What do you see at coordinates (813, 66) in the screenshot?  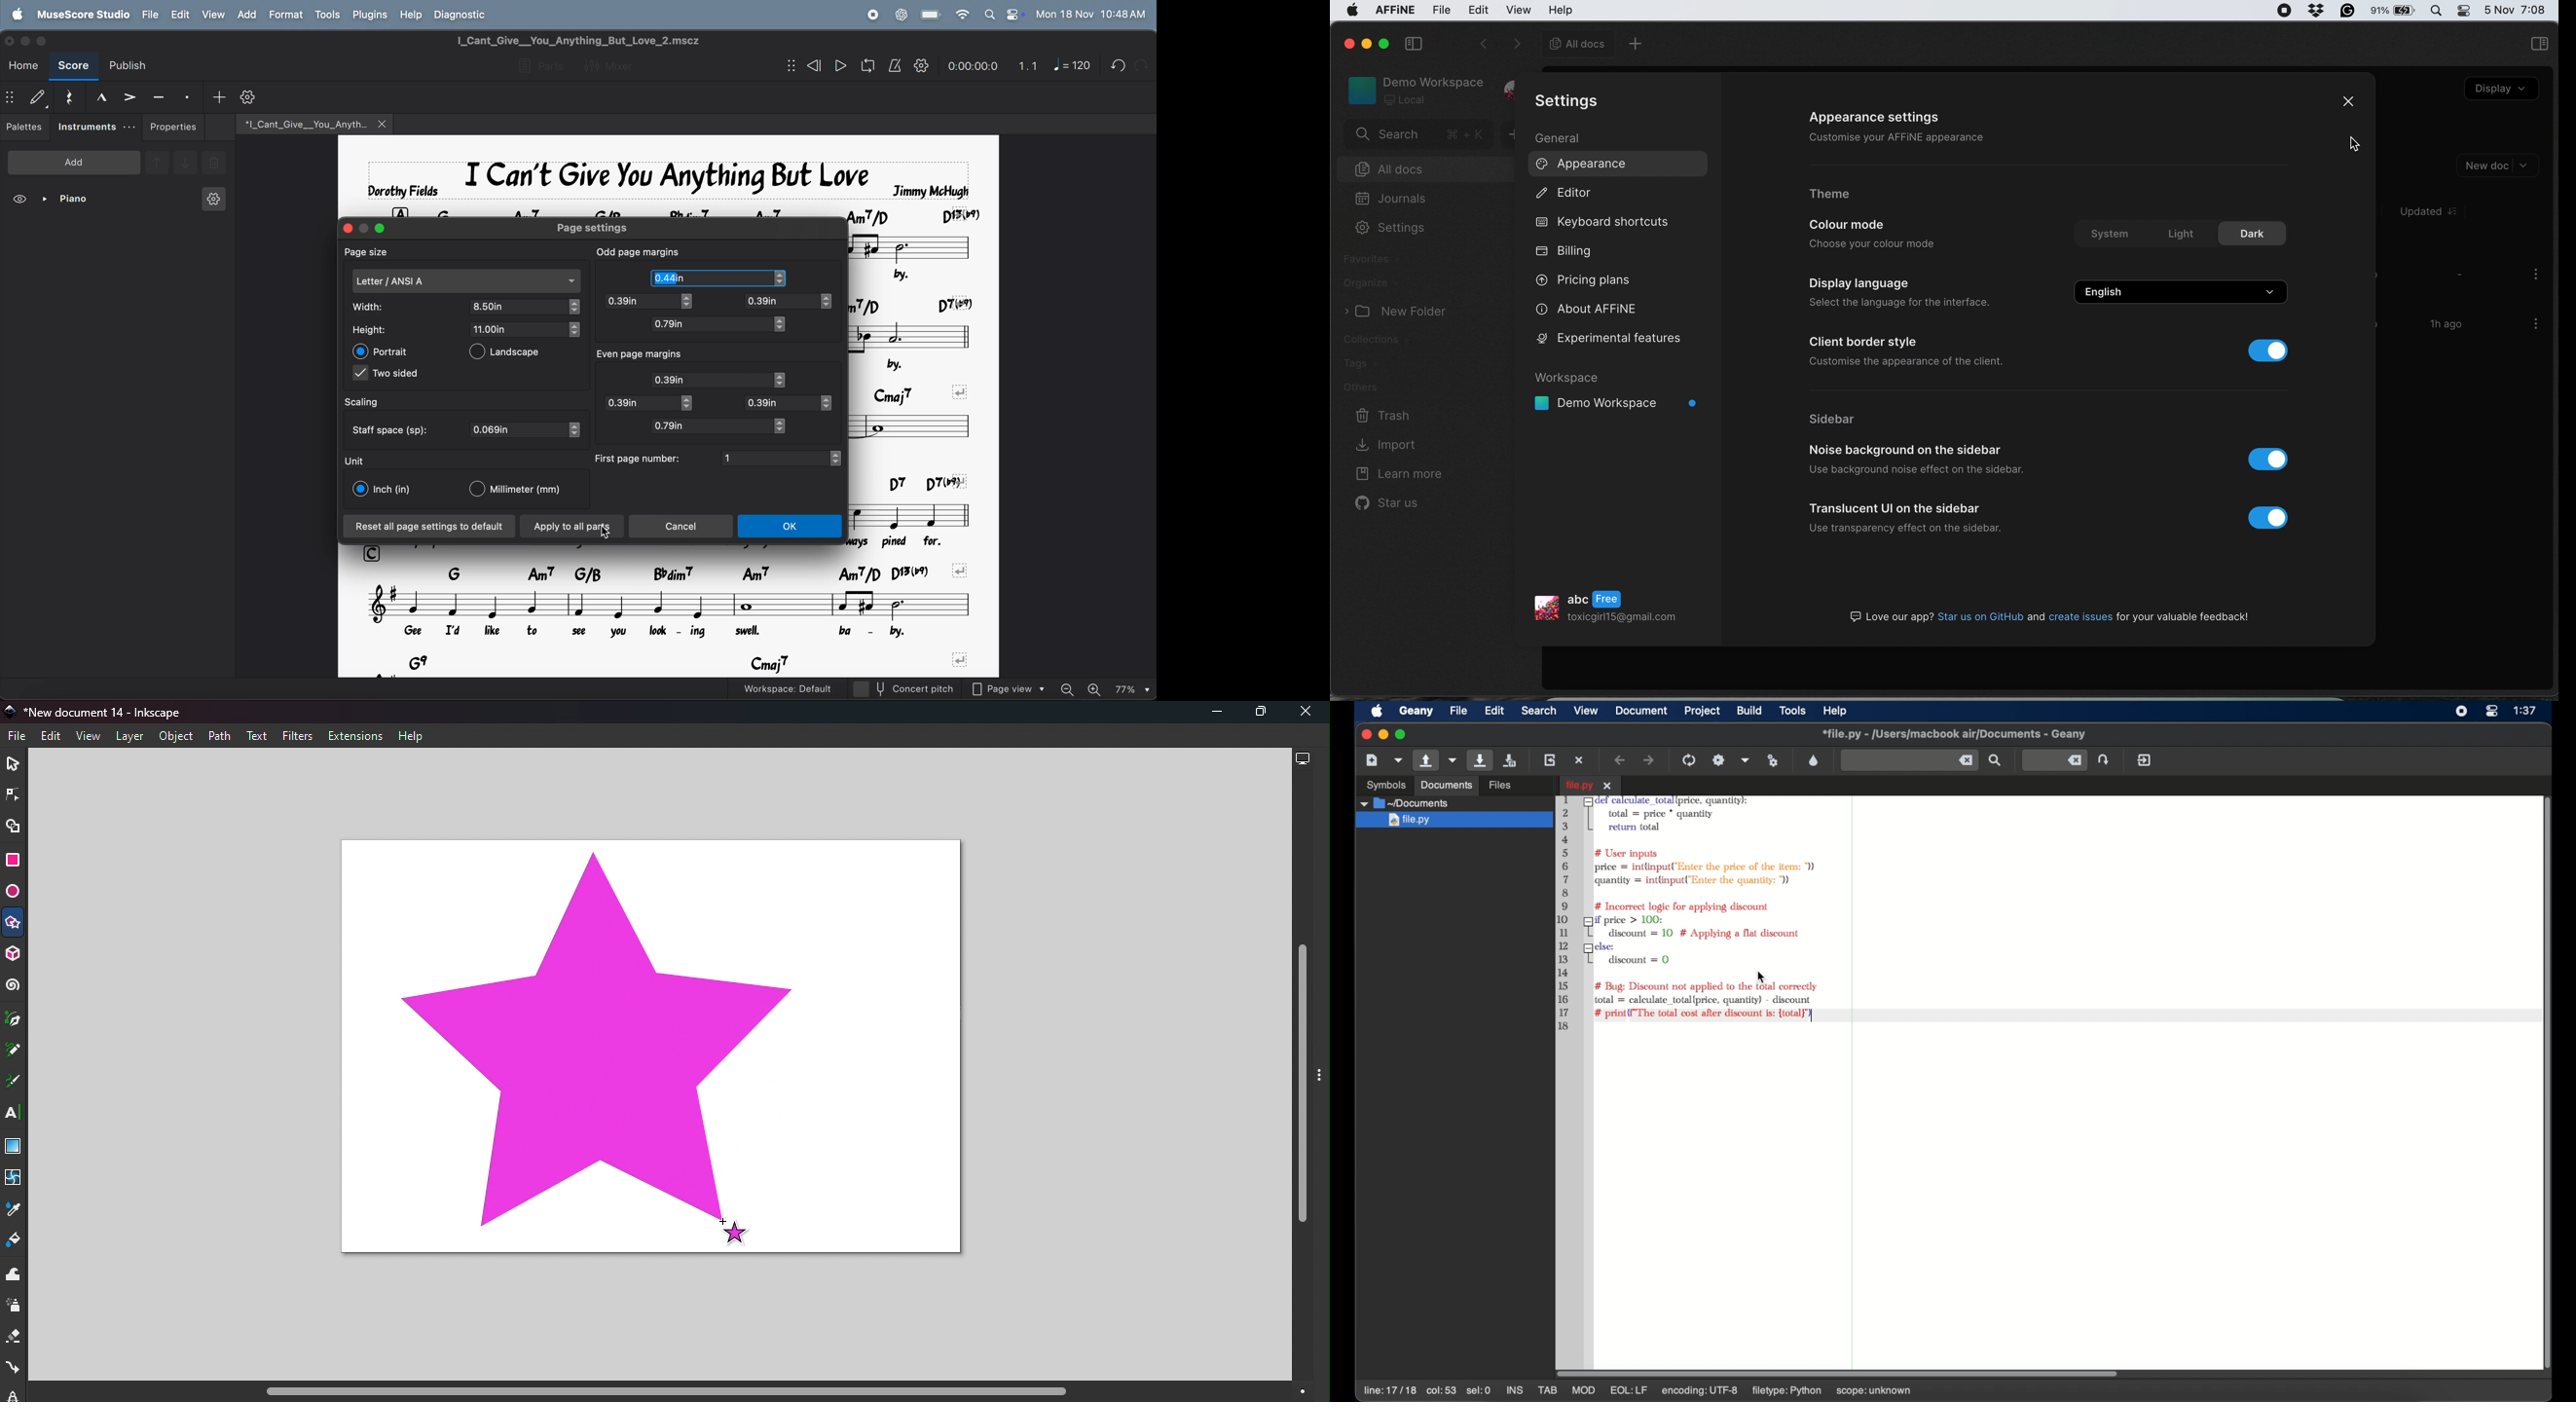 I see `rewind` at bounding box center [813, 66].